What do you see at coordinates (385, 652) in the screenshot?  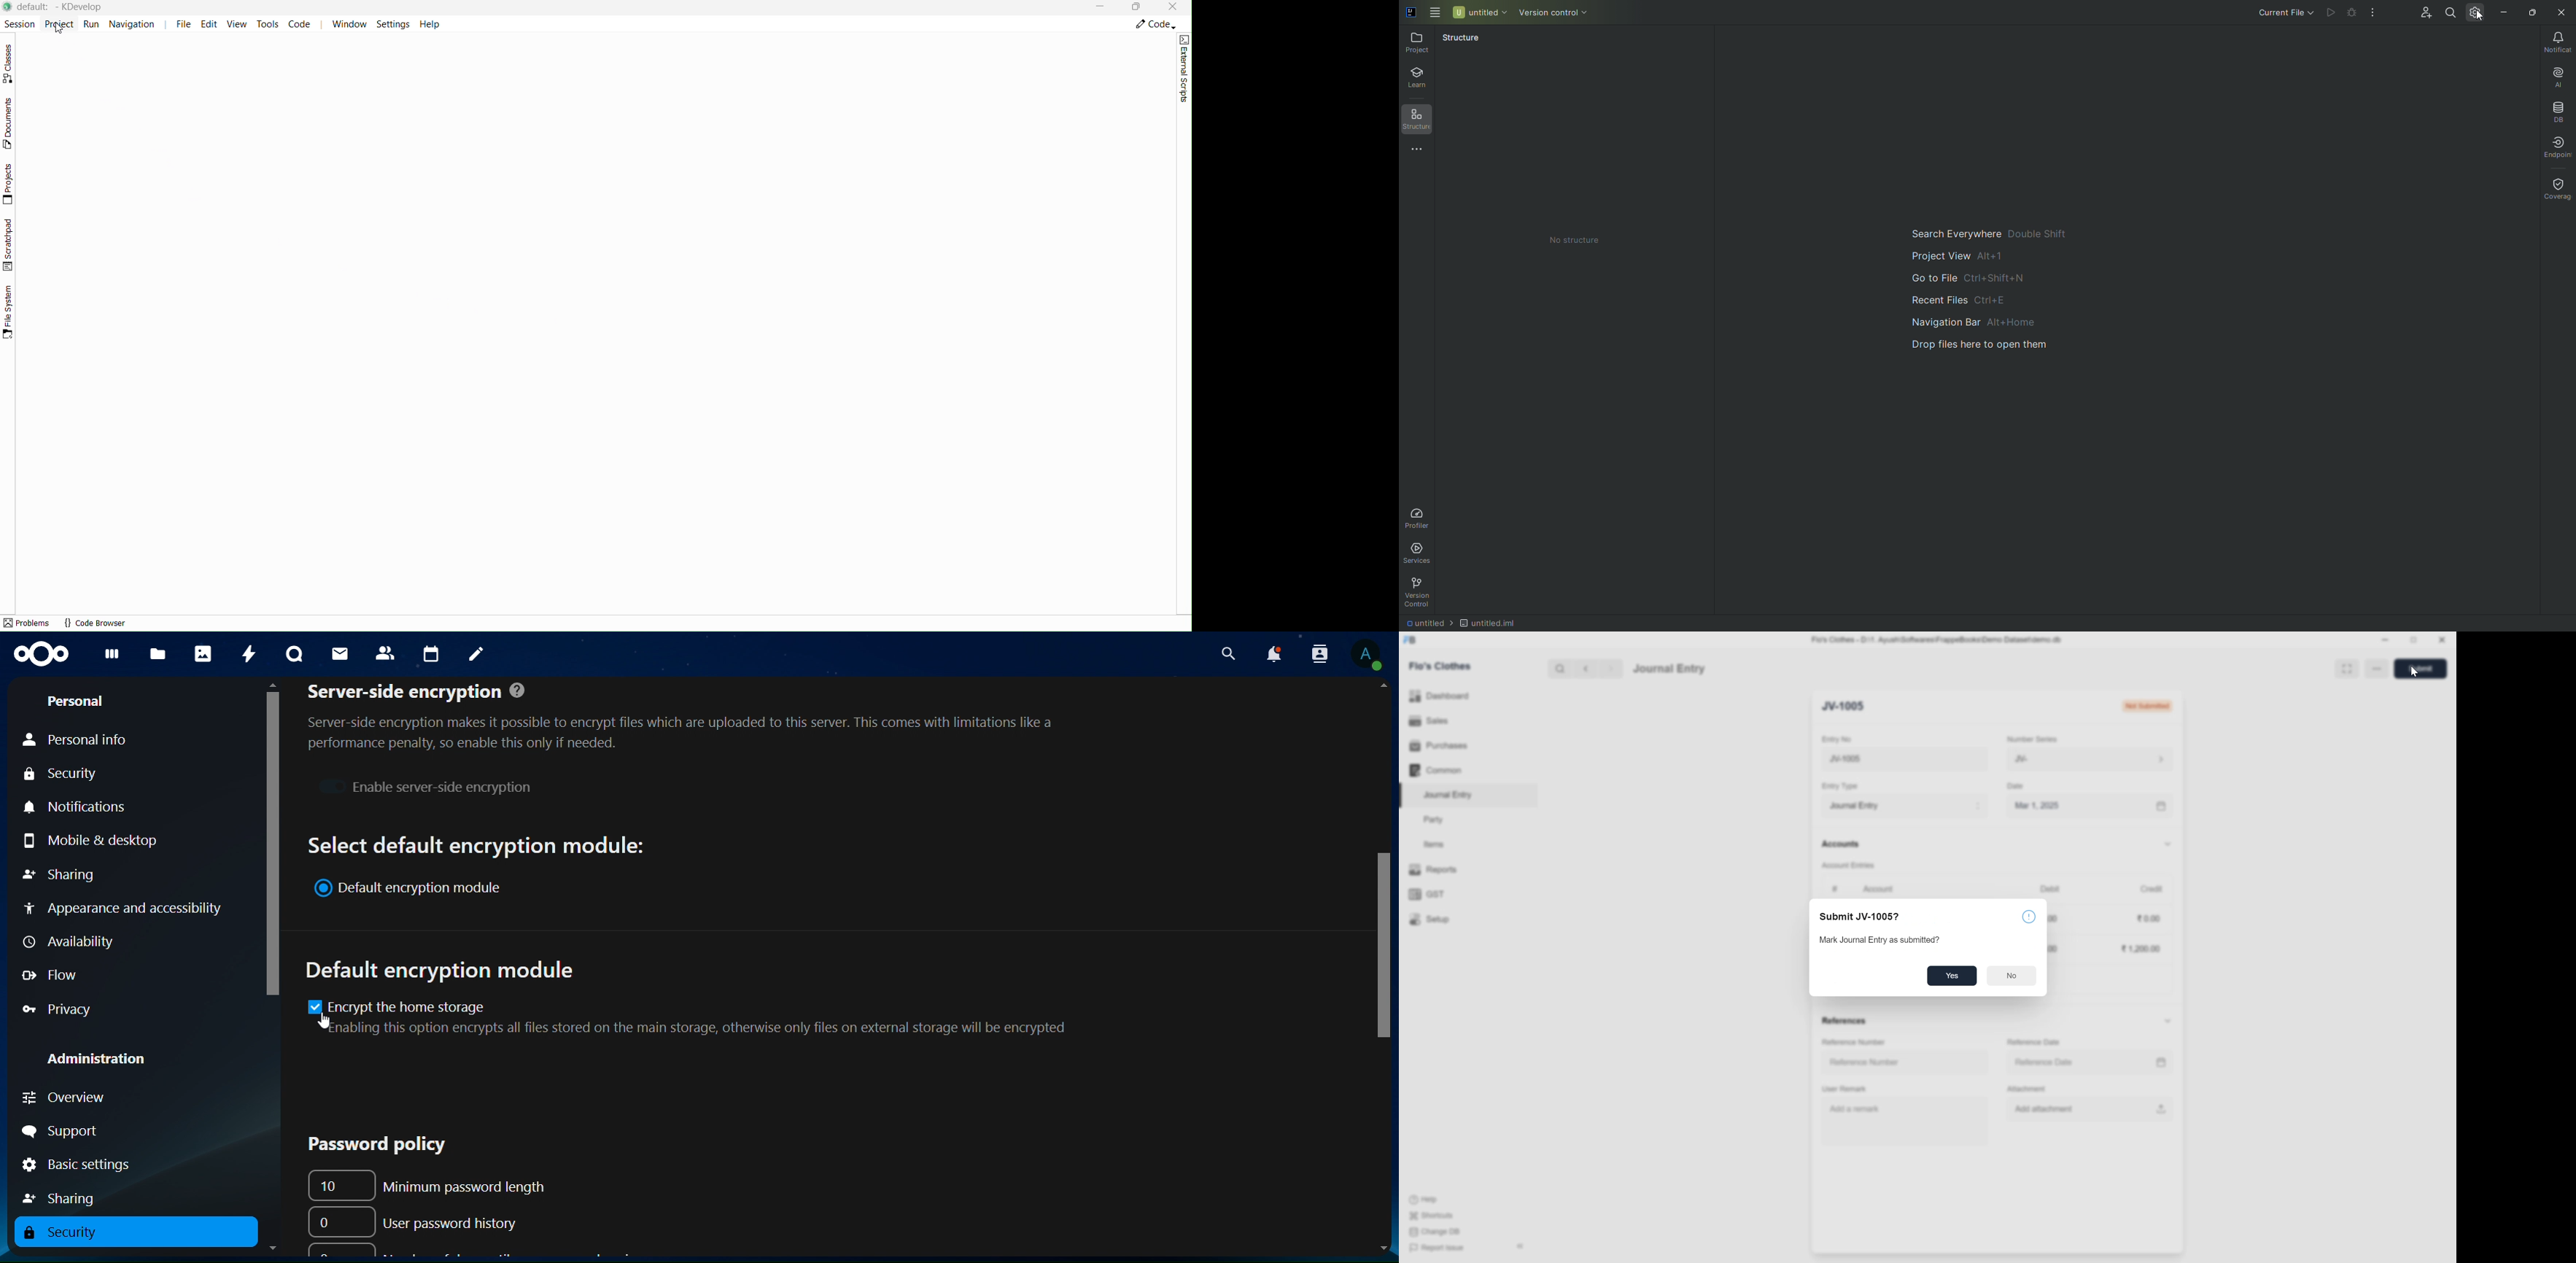 I see `contact` at bounding box center [385, 652].